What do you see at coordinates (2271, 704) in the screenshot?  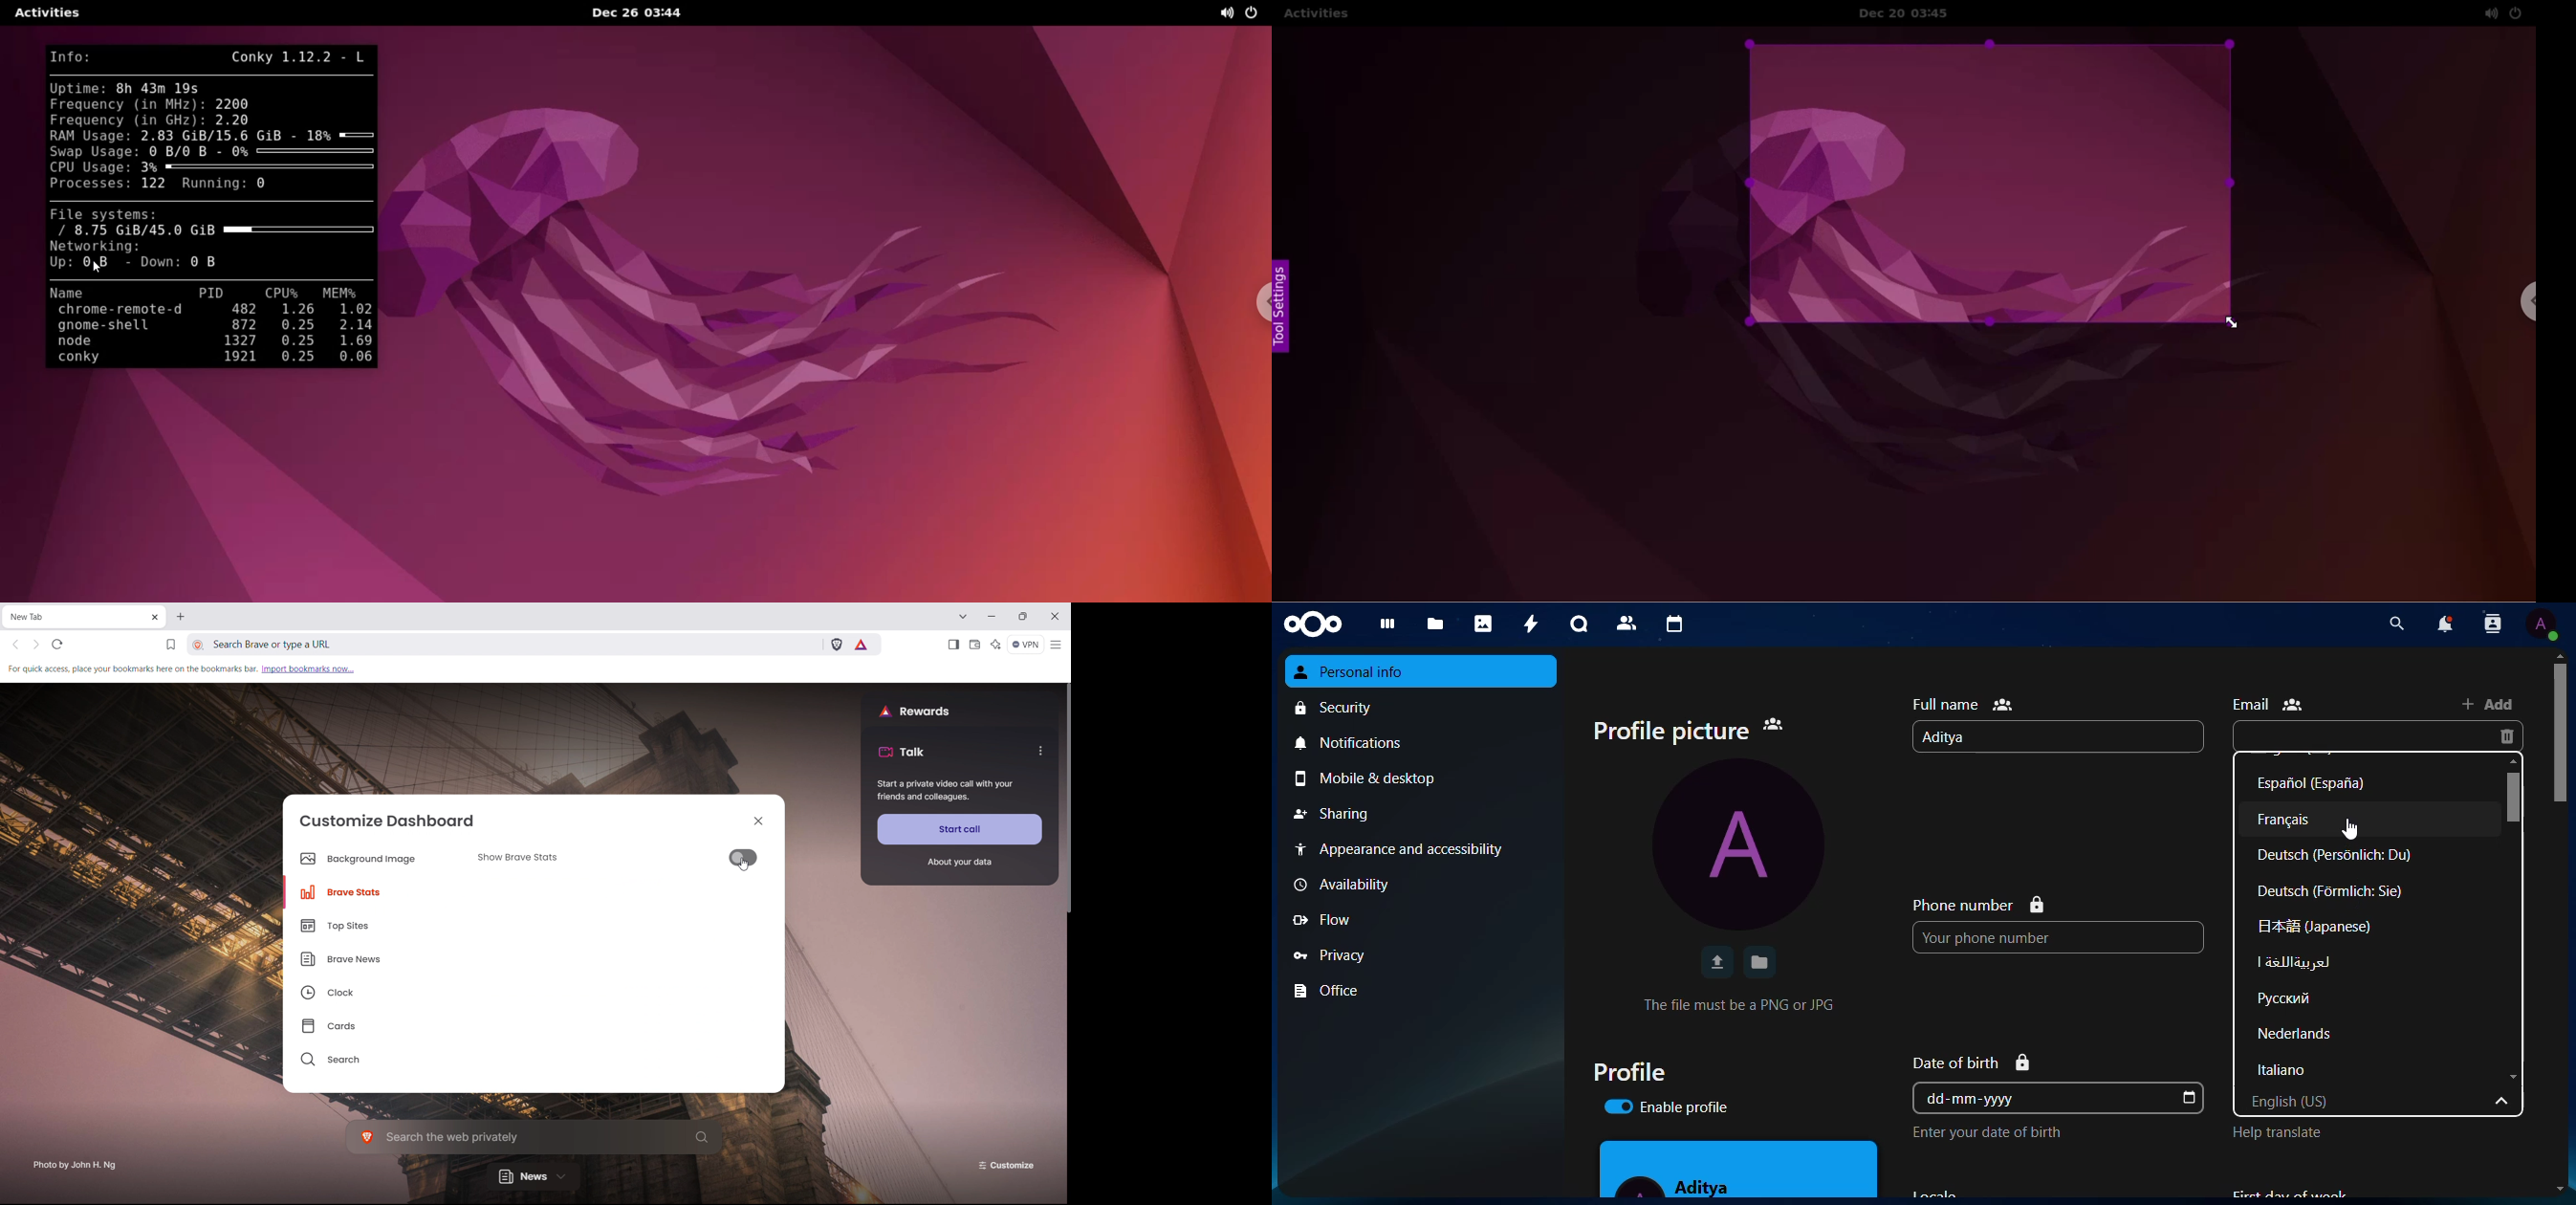 I see `email` at bounding box center [2271, 704].